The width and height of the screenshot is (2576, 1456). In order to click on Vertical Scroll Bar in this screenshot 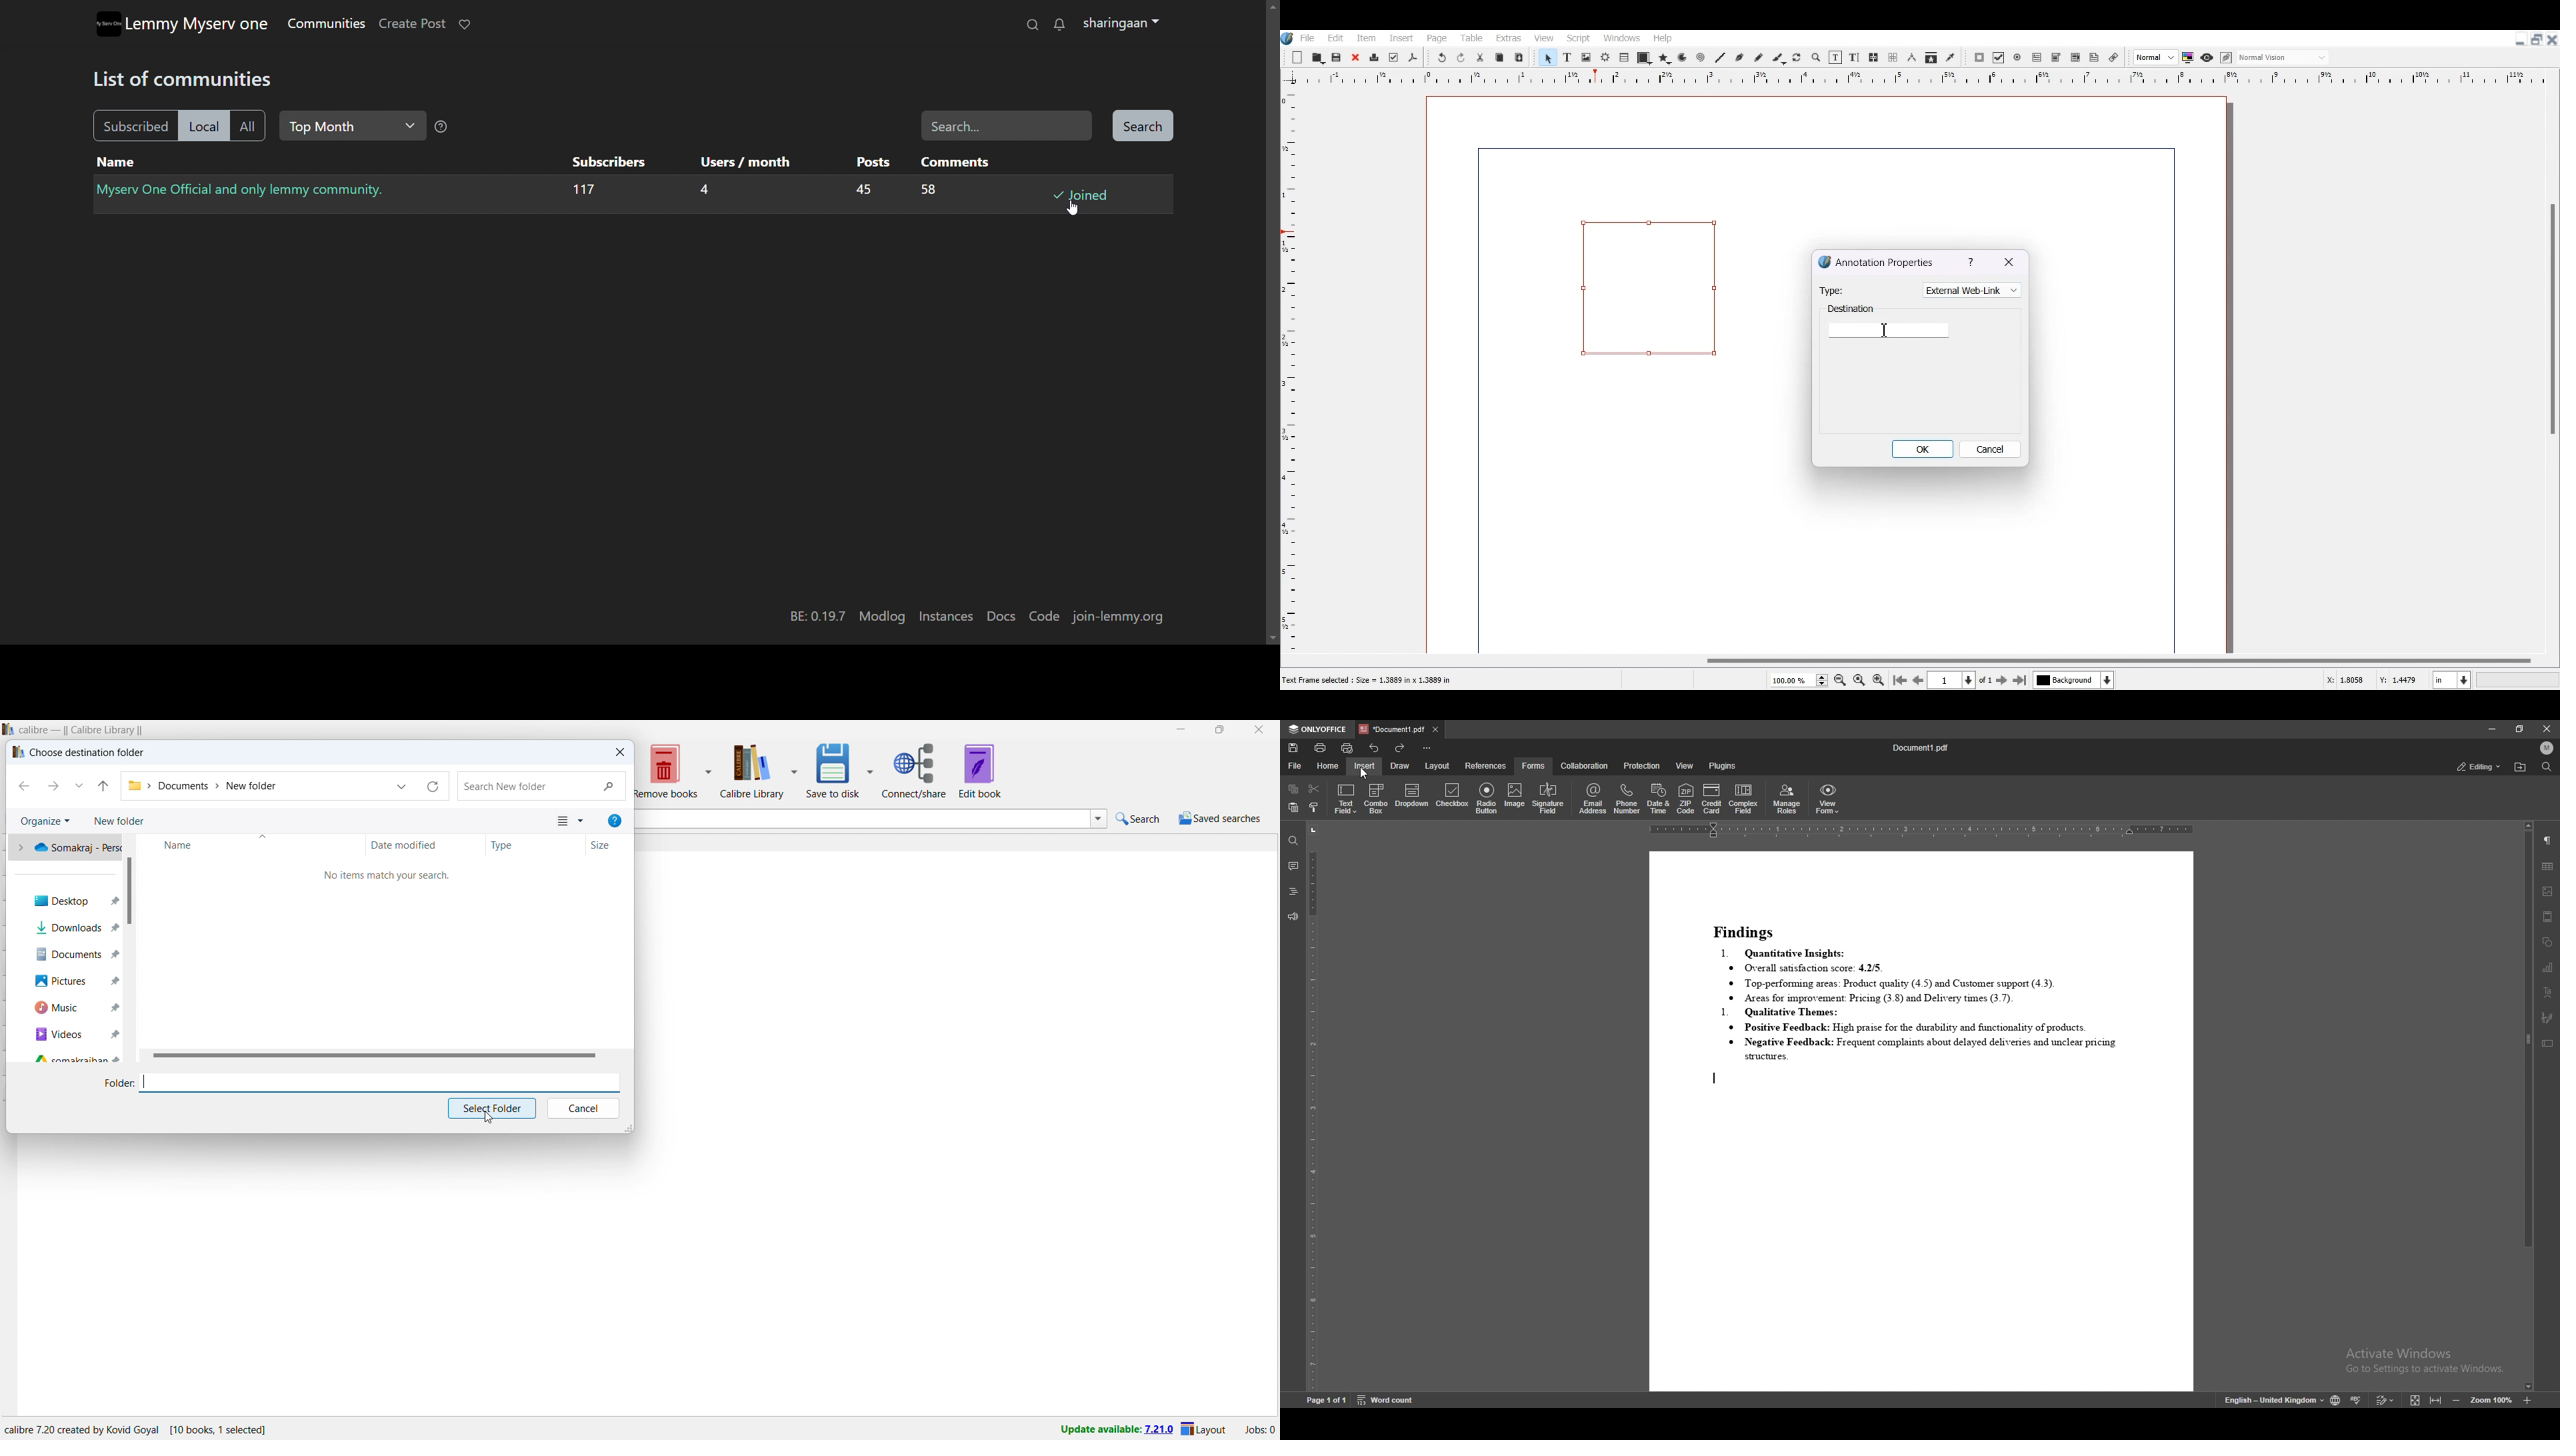, I will do `click(2551, 360)`.